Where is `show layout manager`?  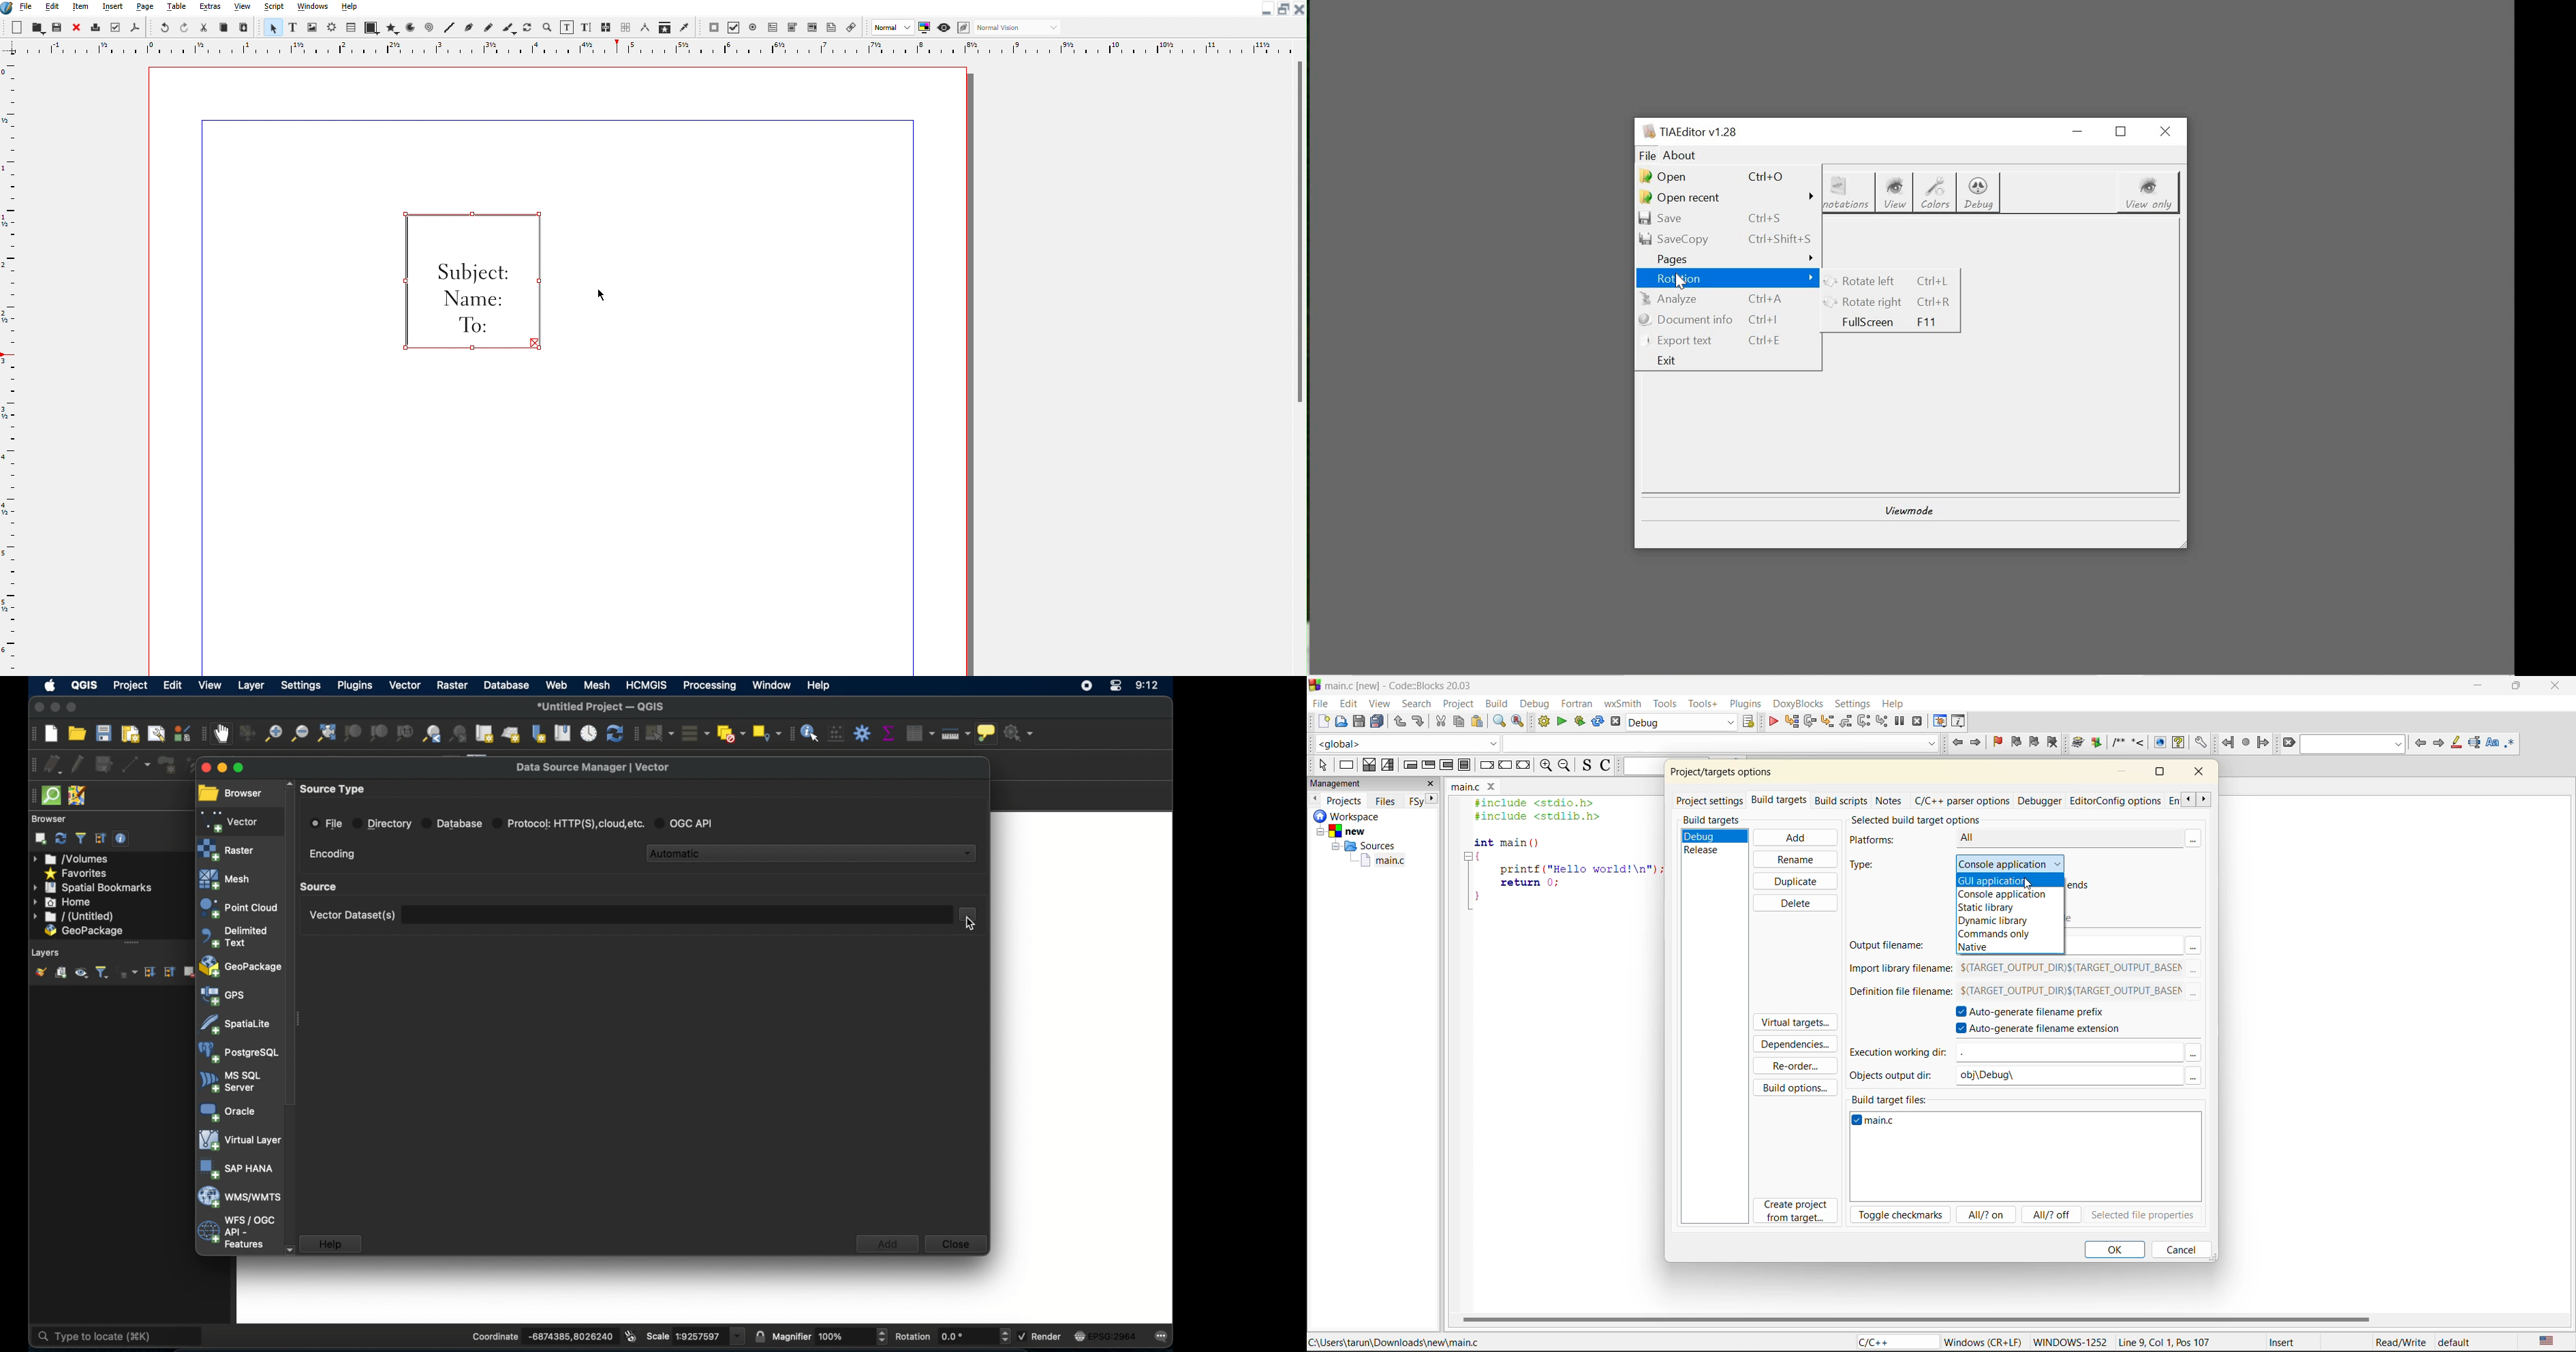
show layout manager is located at coordinates (155, 733).